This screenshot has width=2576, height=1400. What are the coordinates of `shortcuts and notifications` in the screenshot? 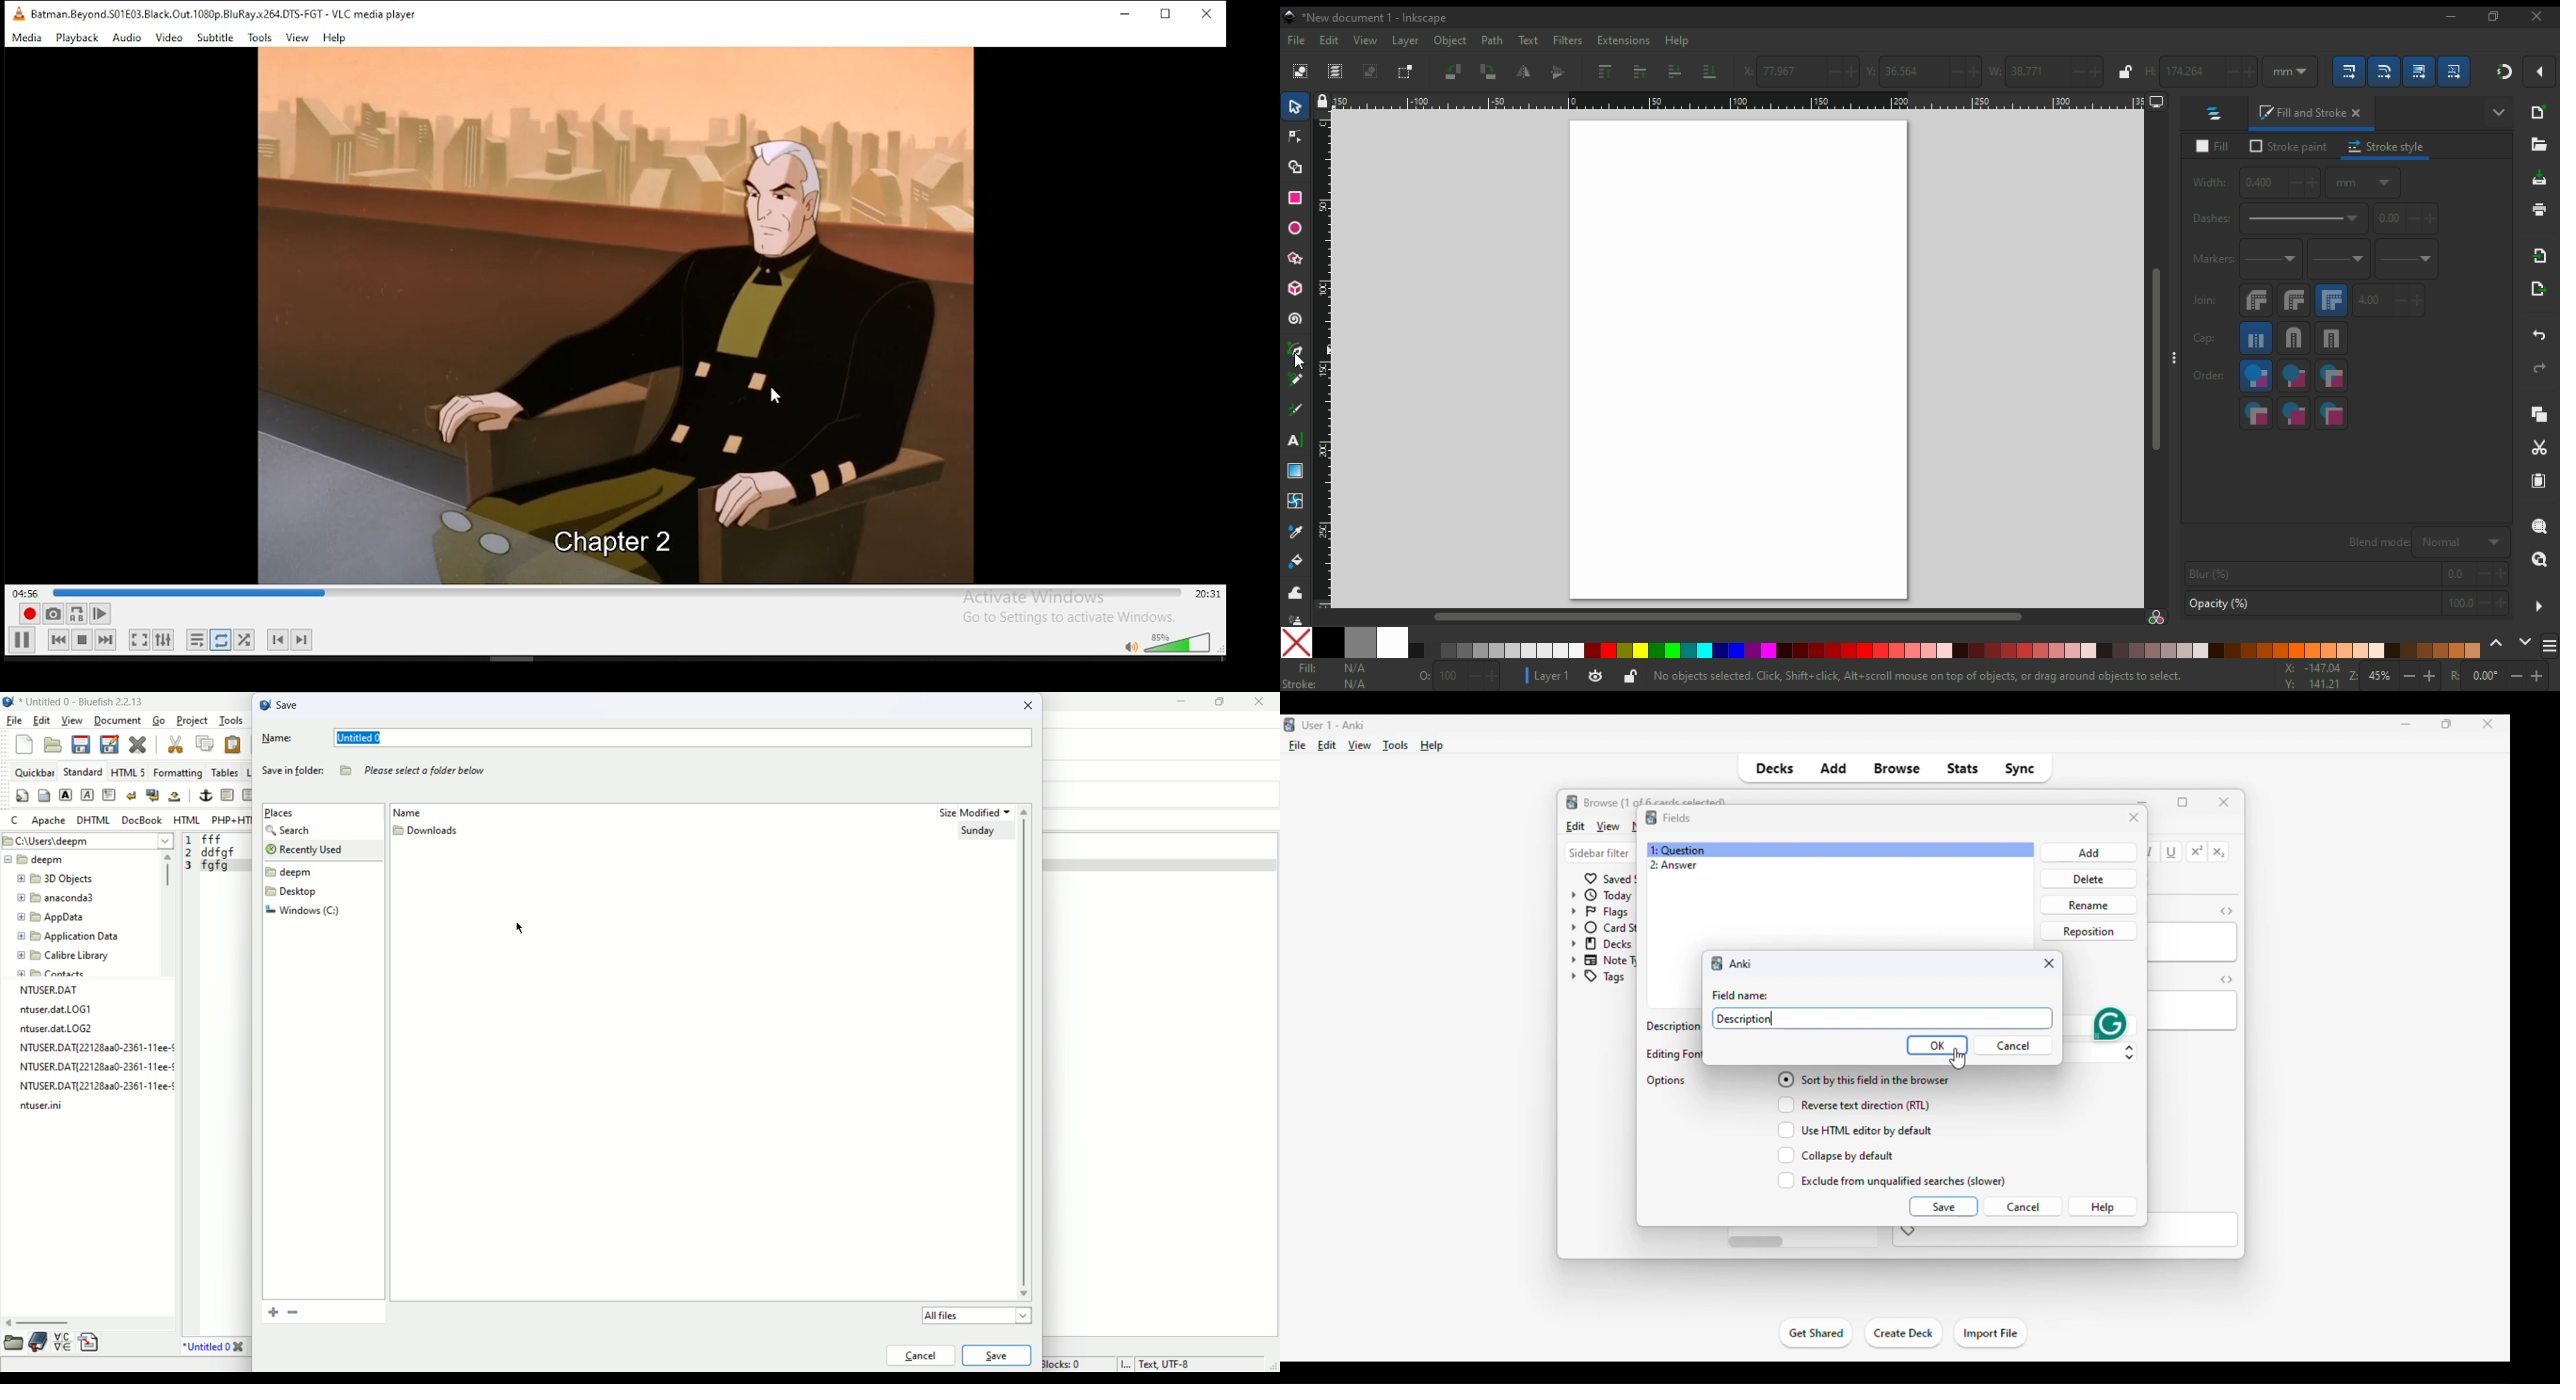 It's located at (1928, 676).